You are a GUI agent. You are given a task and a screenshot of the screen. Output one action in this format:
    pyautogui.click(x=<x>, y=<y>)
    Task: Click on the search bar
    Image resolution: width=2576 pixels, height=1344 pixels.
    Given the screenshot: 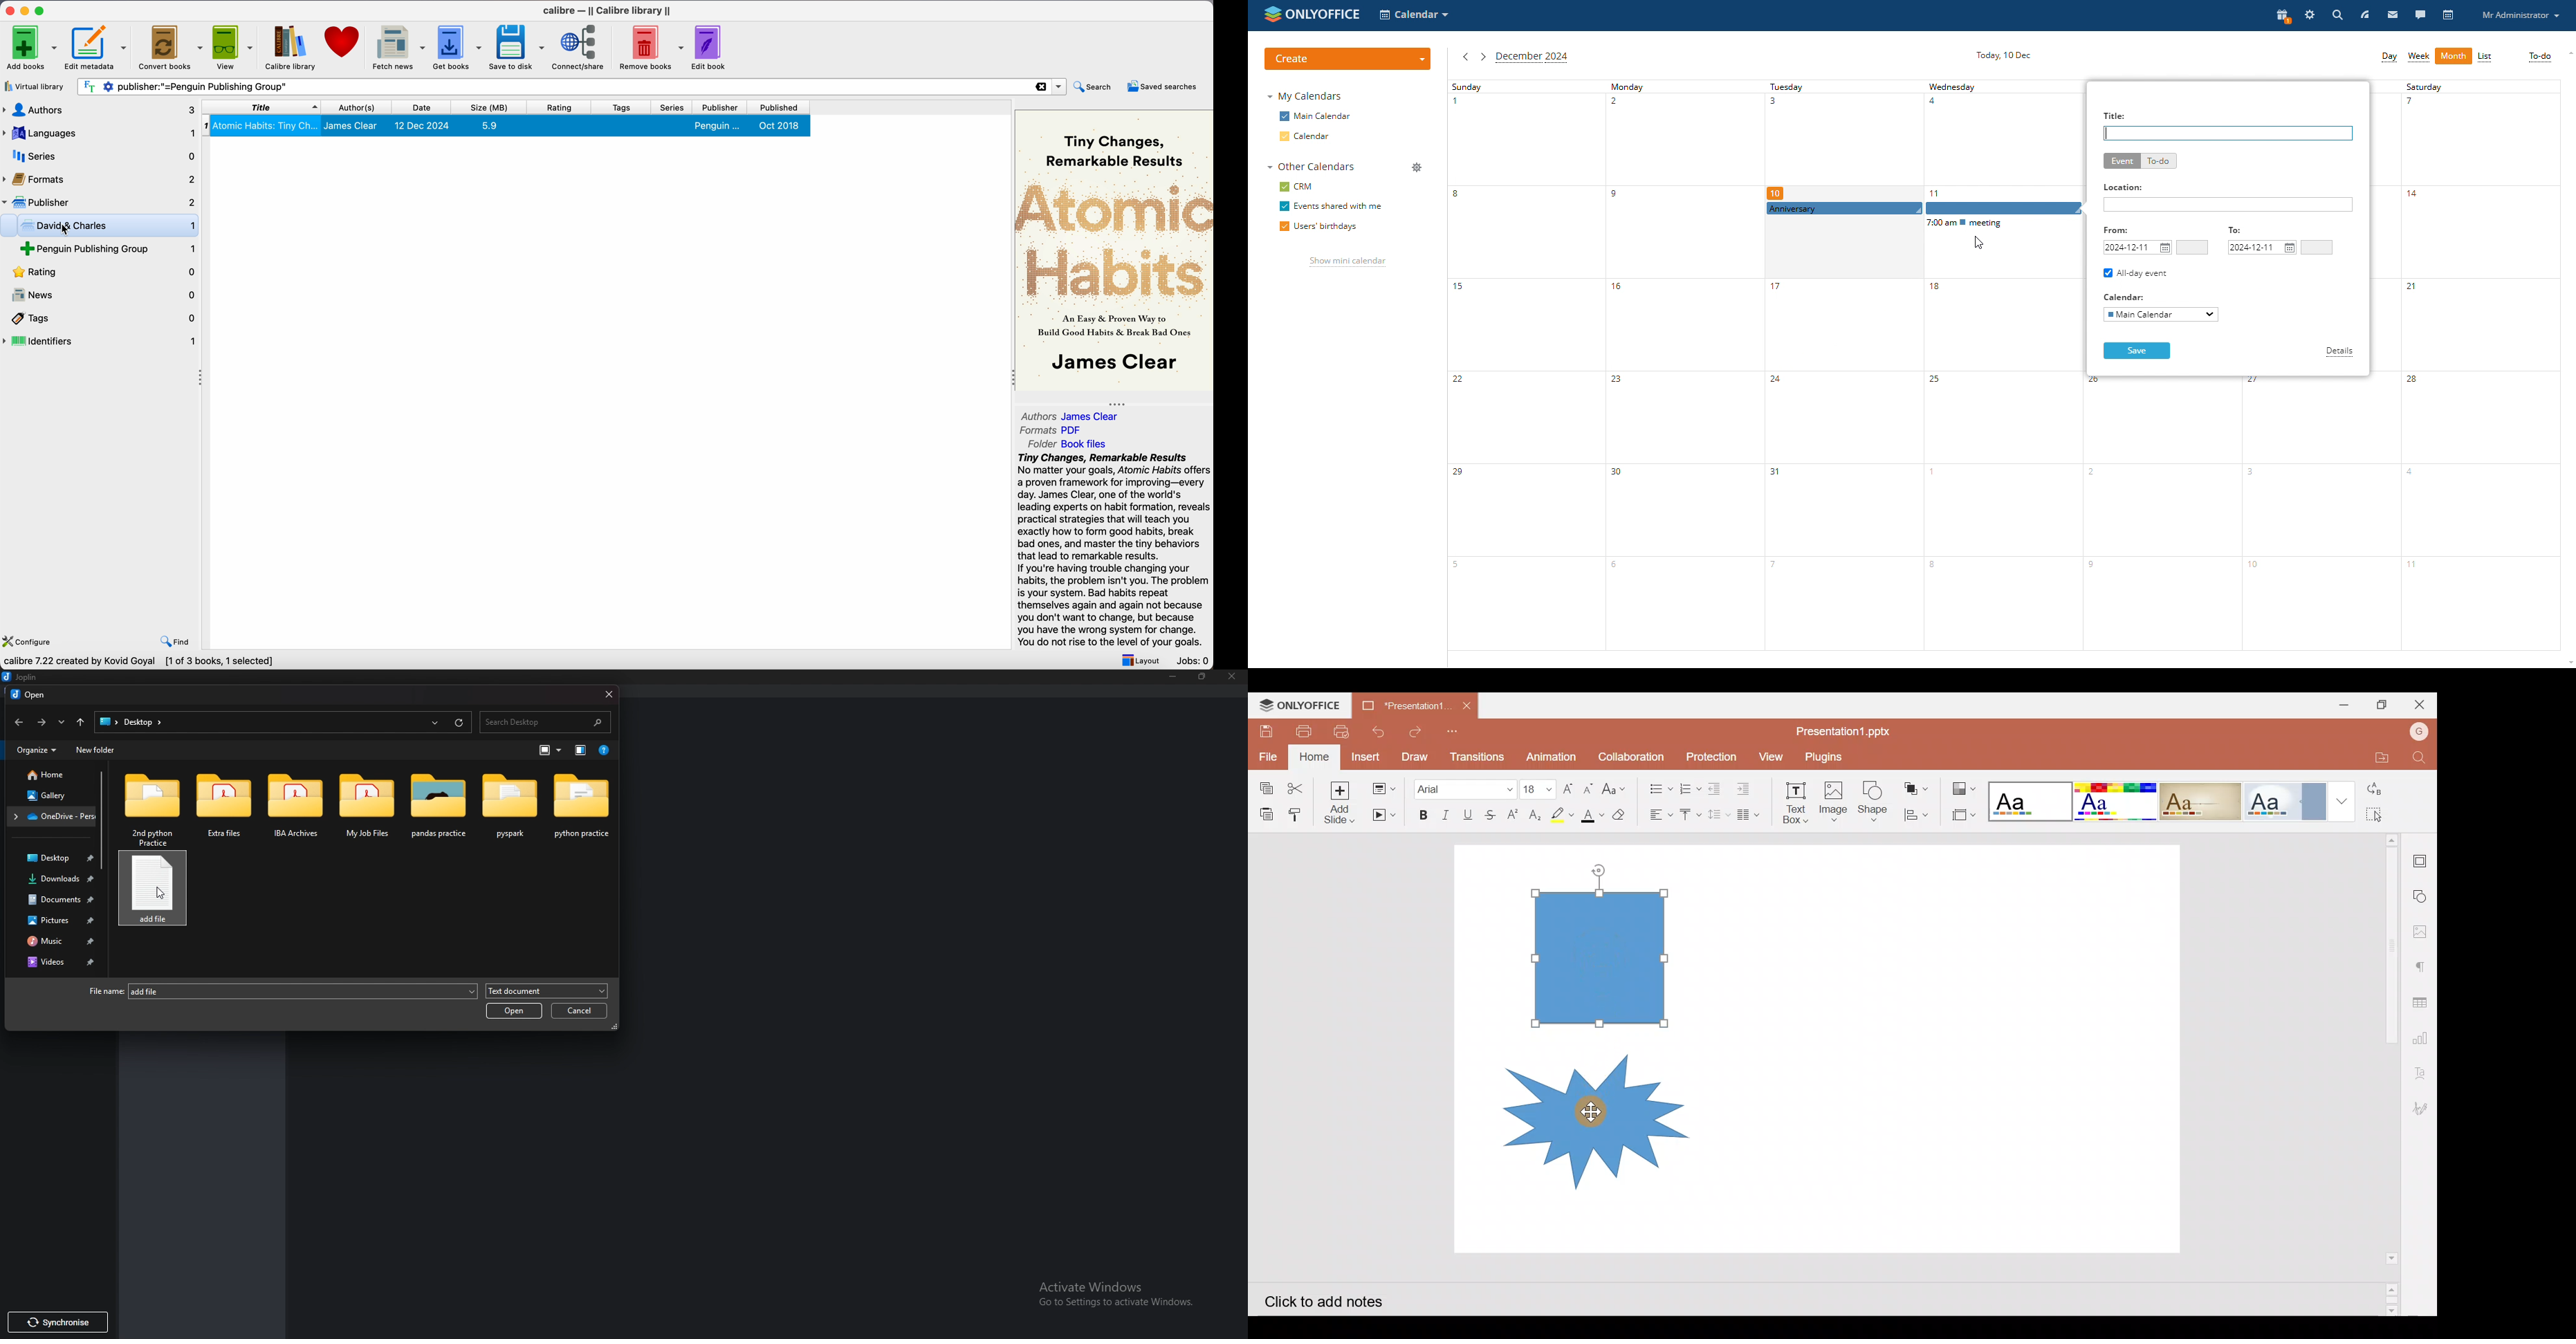 What is the action you would take?
    pyautogui.click(x=570, y=87)
    